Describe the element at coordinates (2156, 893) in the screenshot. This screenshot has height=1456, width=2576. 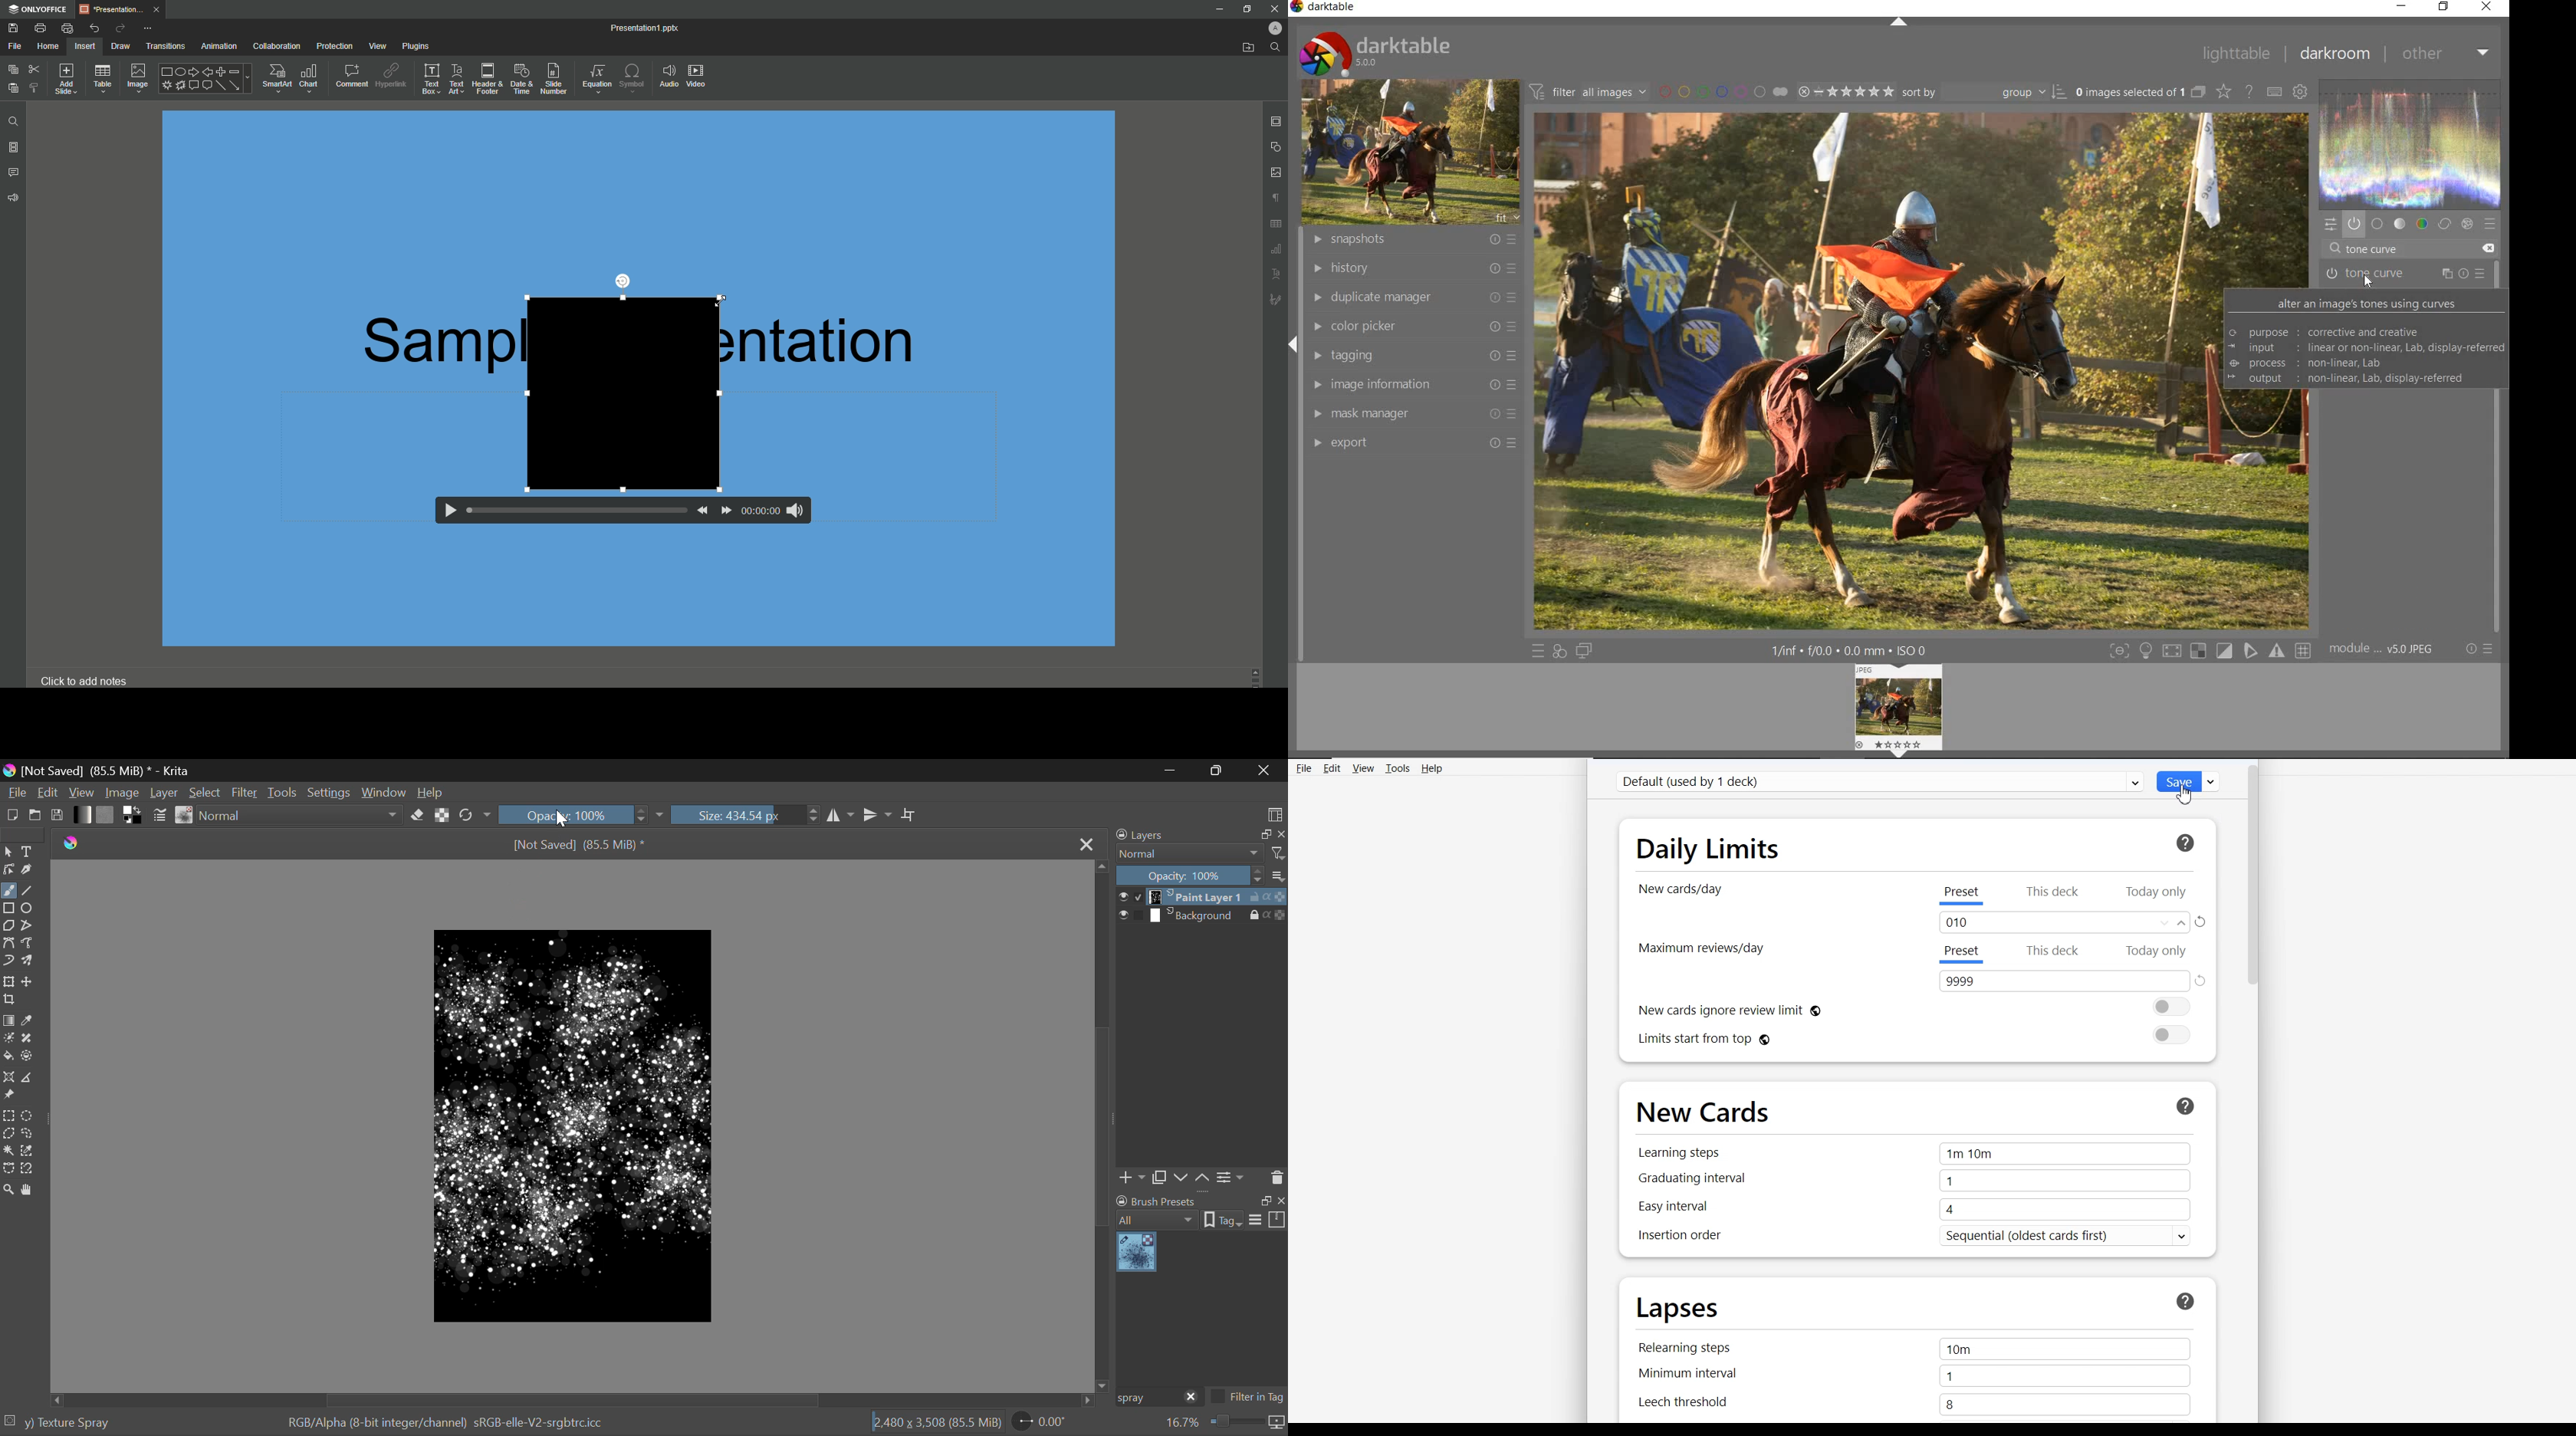
I see `Today only` at that location.